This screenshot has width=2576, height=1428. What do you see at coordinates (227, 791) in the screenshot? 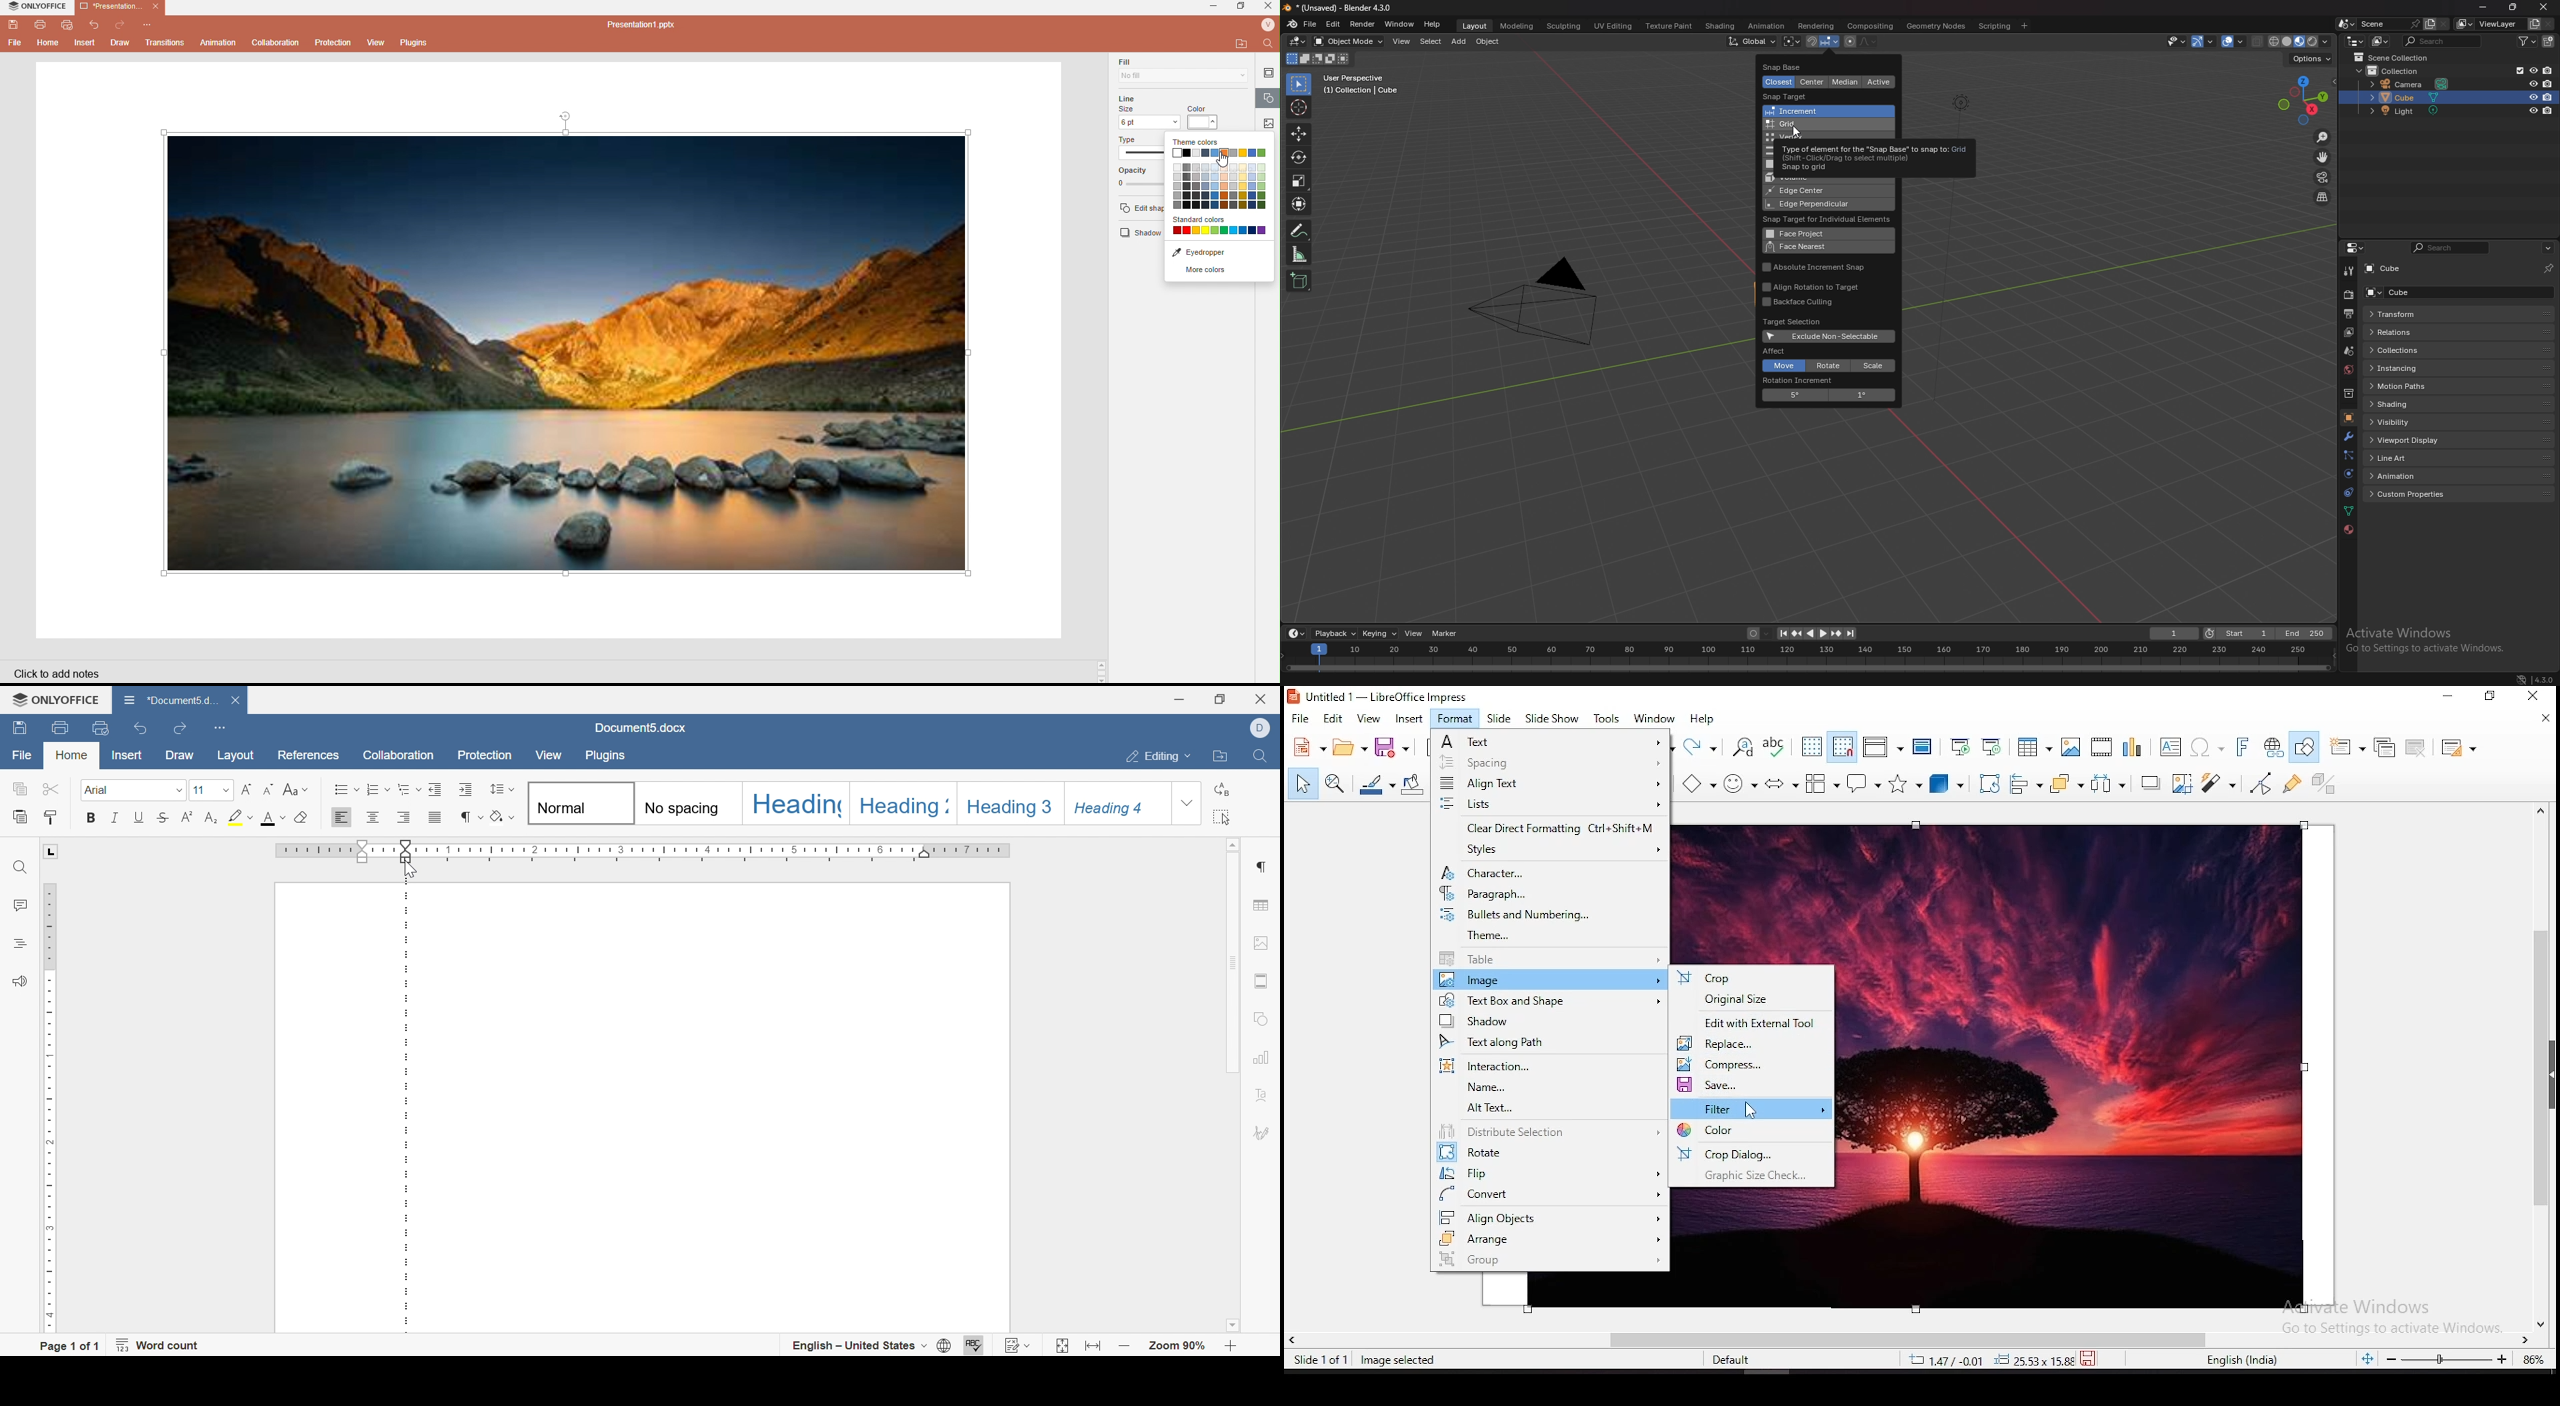
I see `drop down` at bounding box center [227, 791].